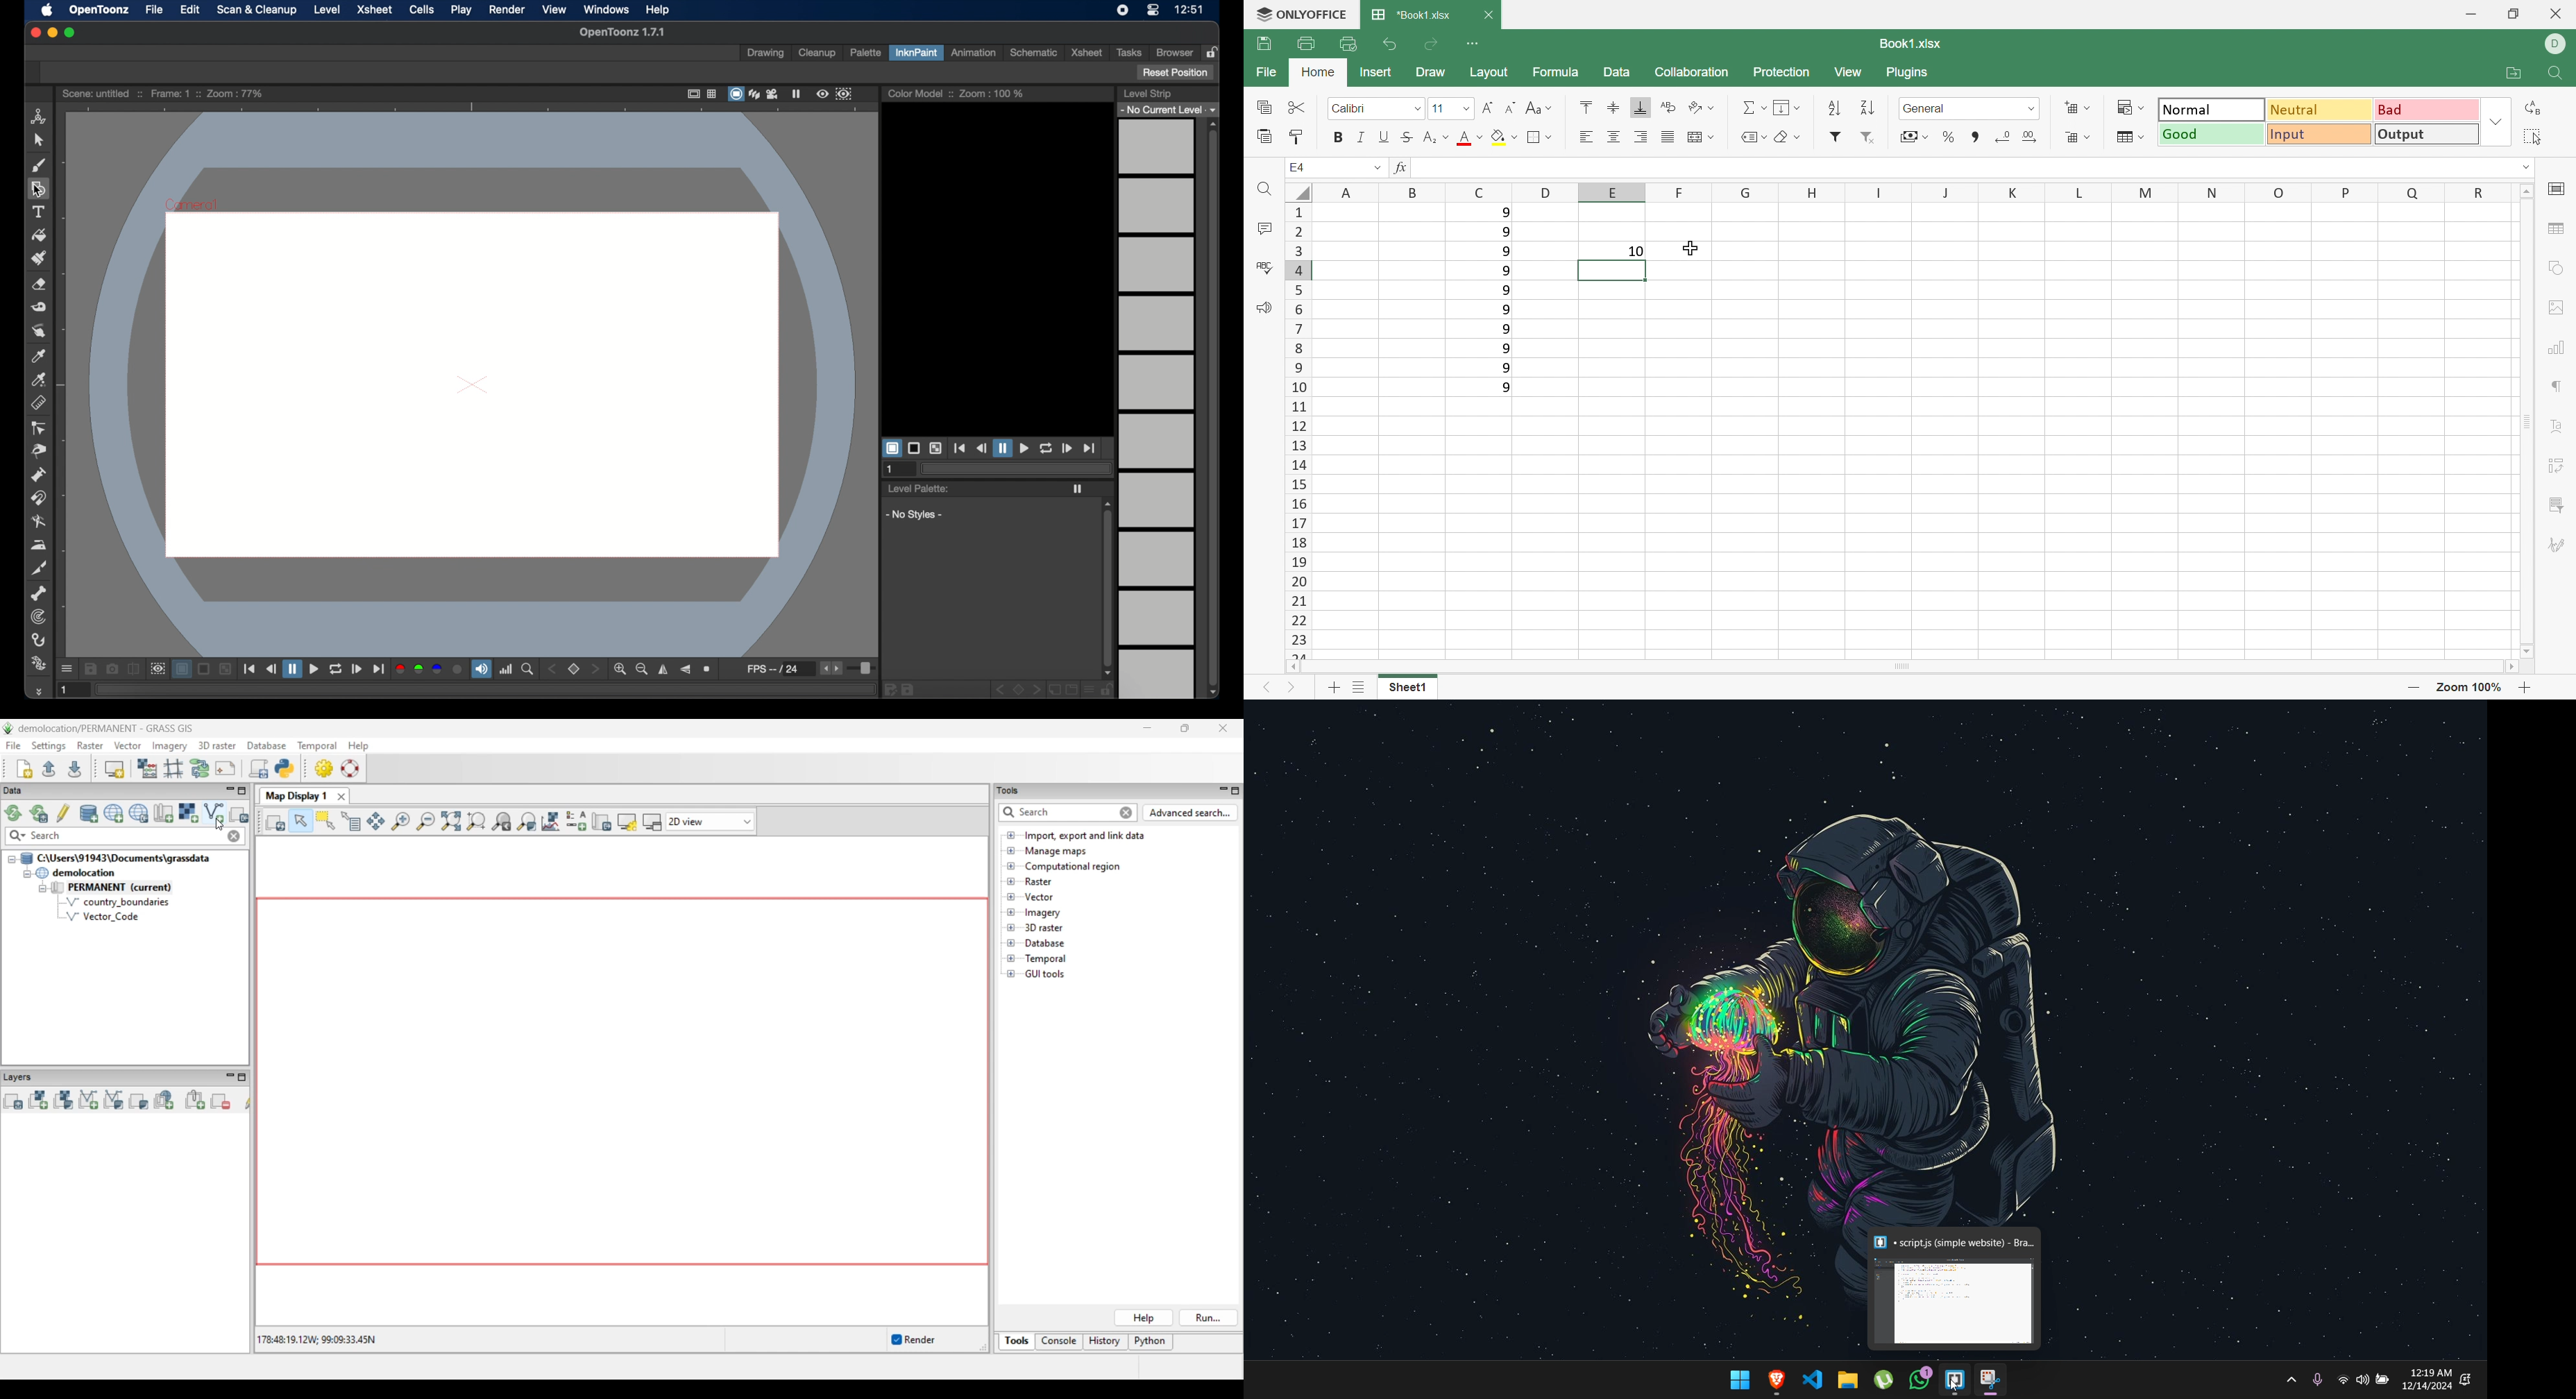  Describe the element at coordinates (236, 93) in the screenshot. I see `zoom : 77%` at that location.